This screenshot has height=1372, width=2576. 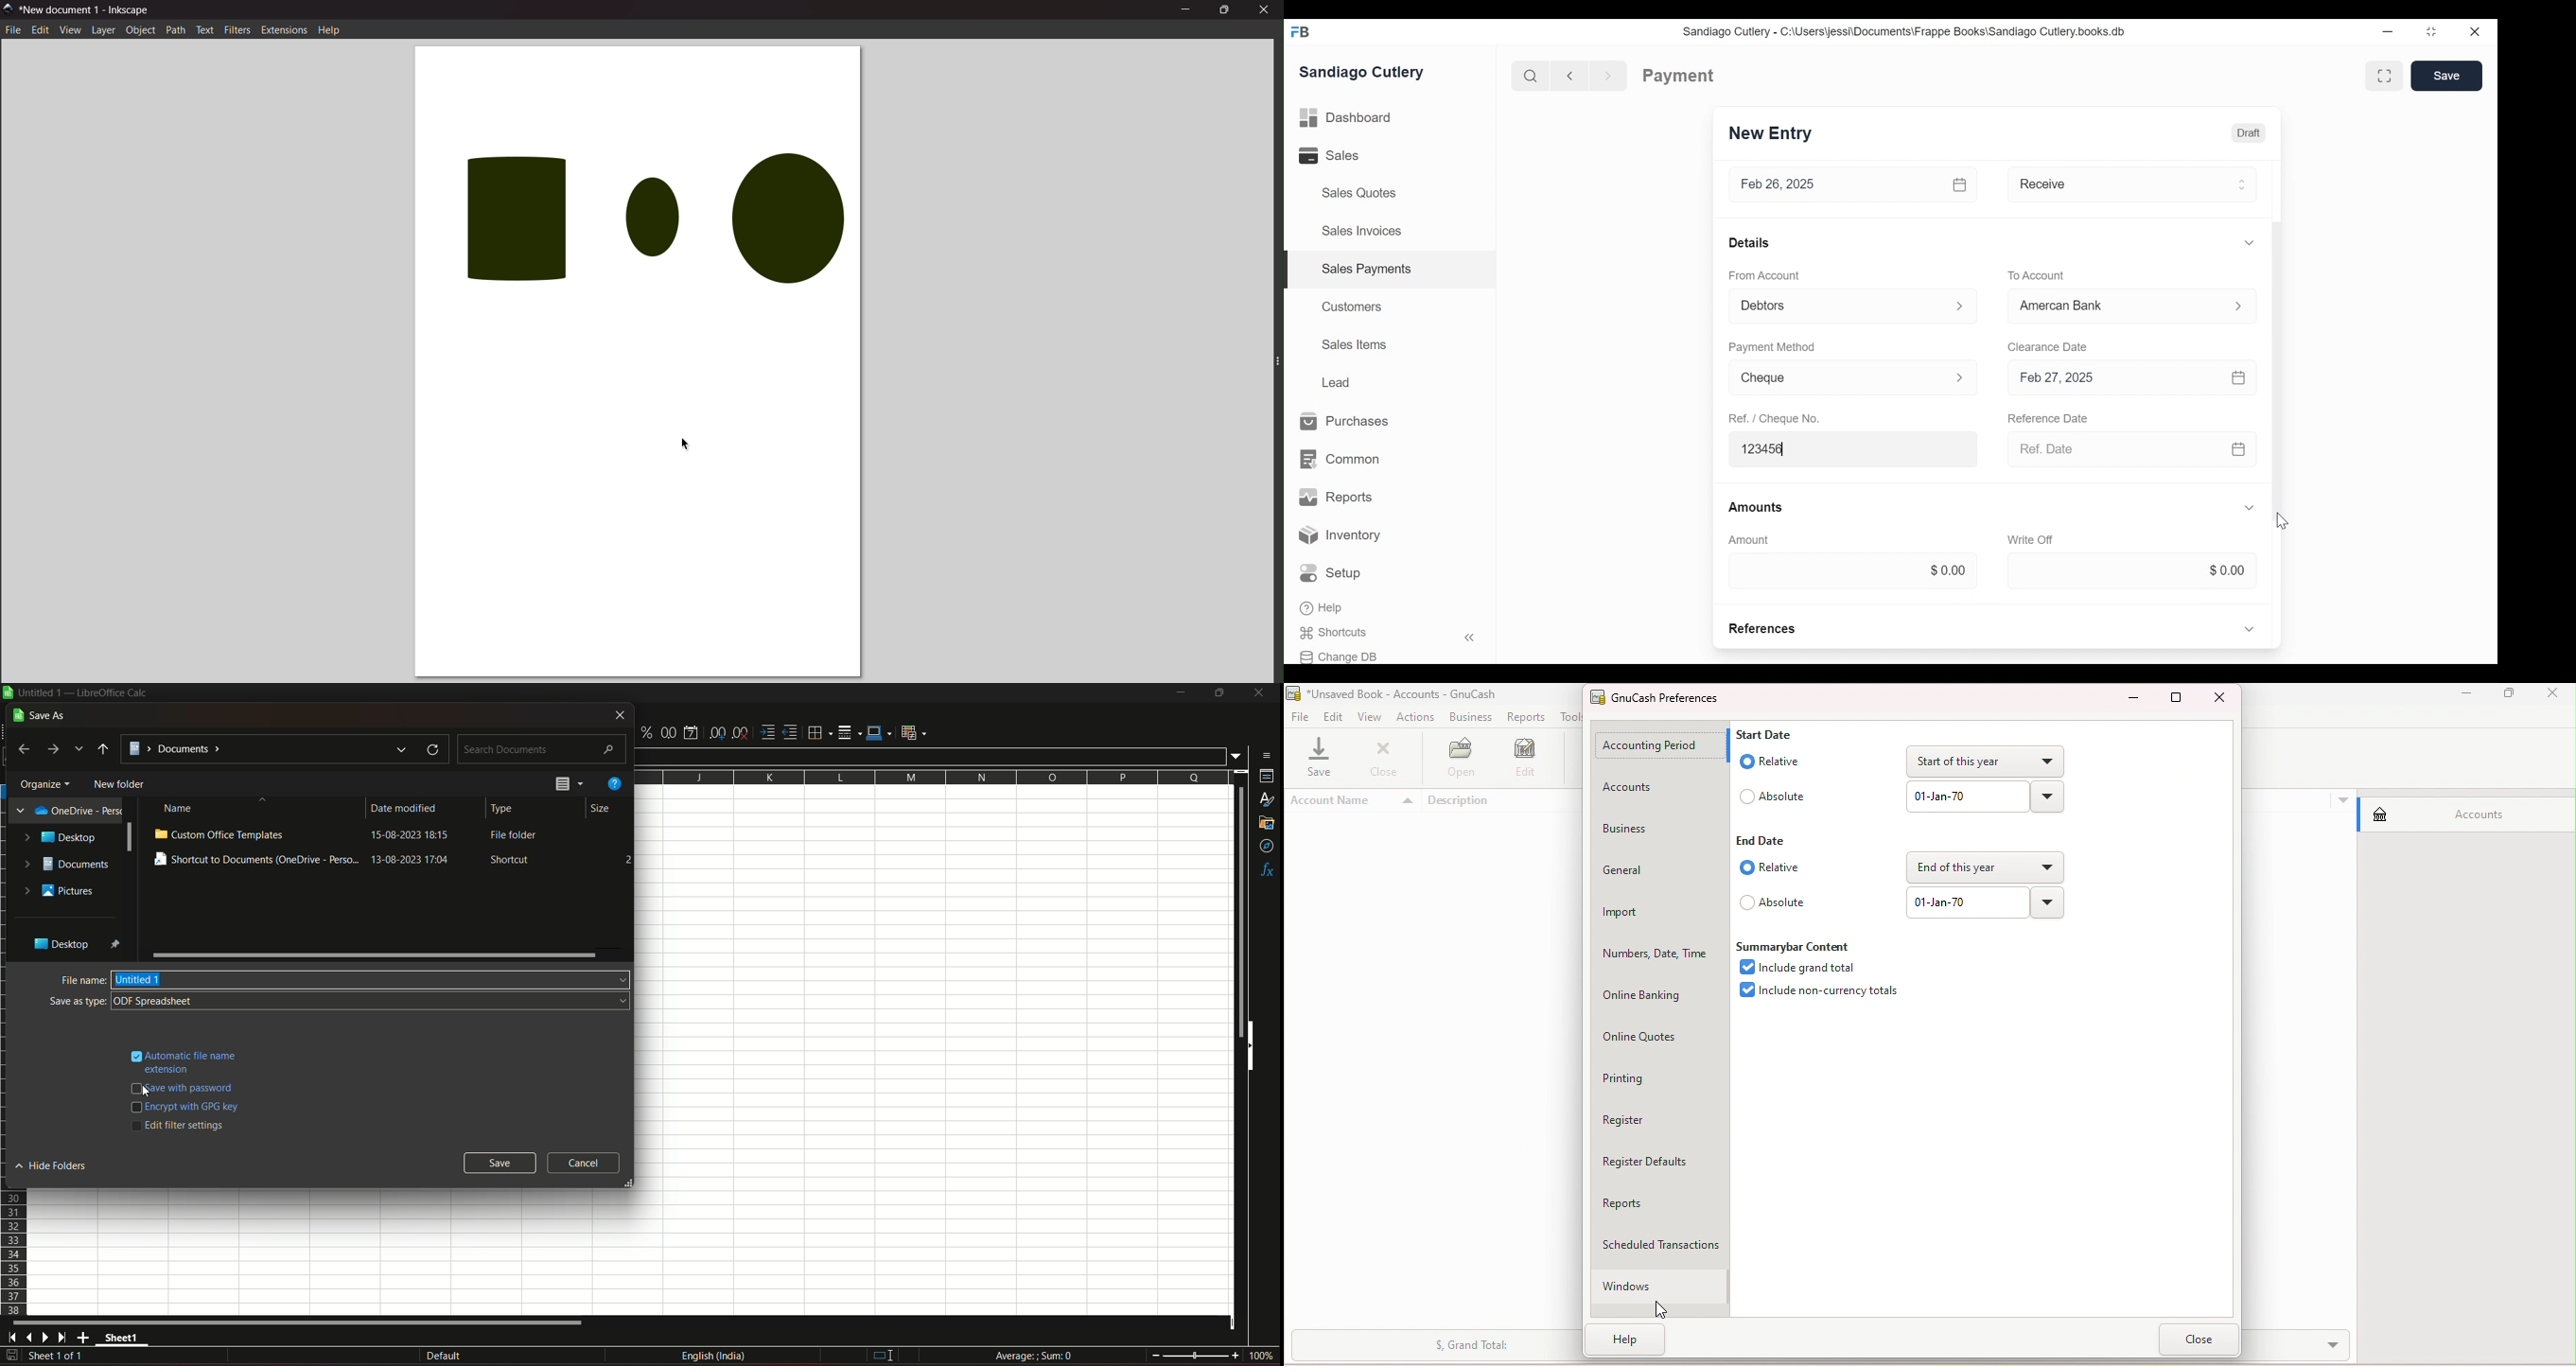 What do you see at coordinates (1362, 232) in the screenshot?
I see `Sales Invoices` at bounding box center [1362, 232].